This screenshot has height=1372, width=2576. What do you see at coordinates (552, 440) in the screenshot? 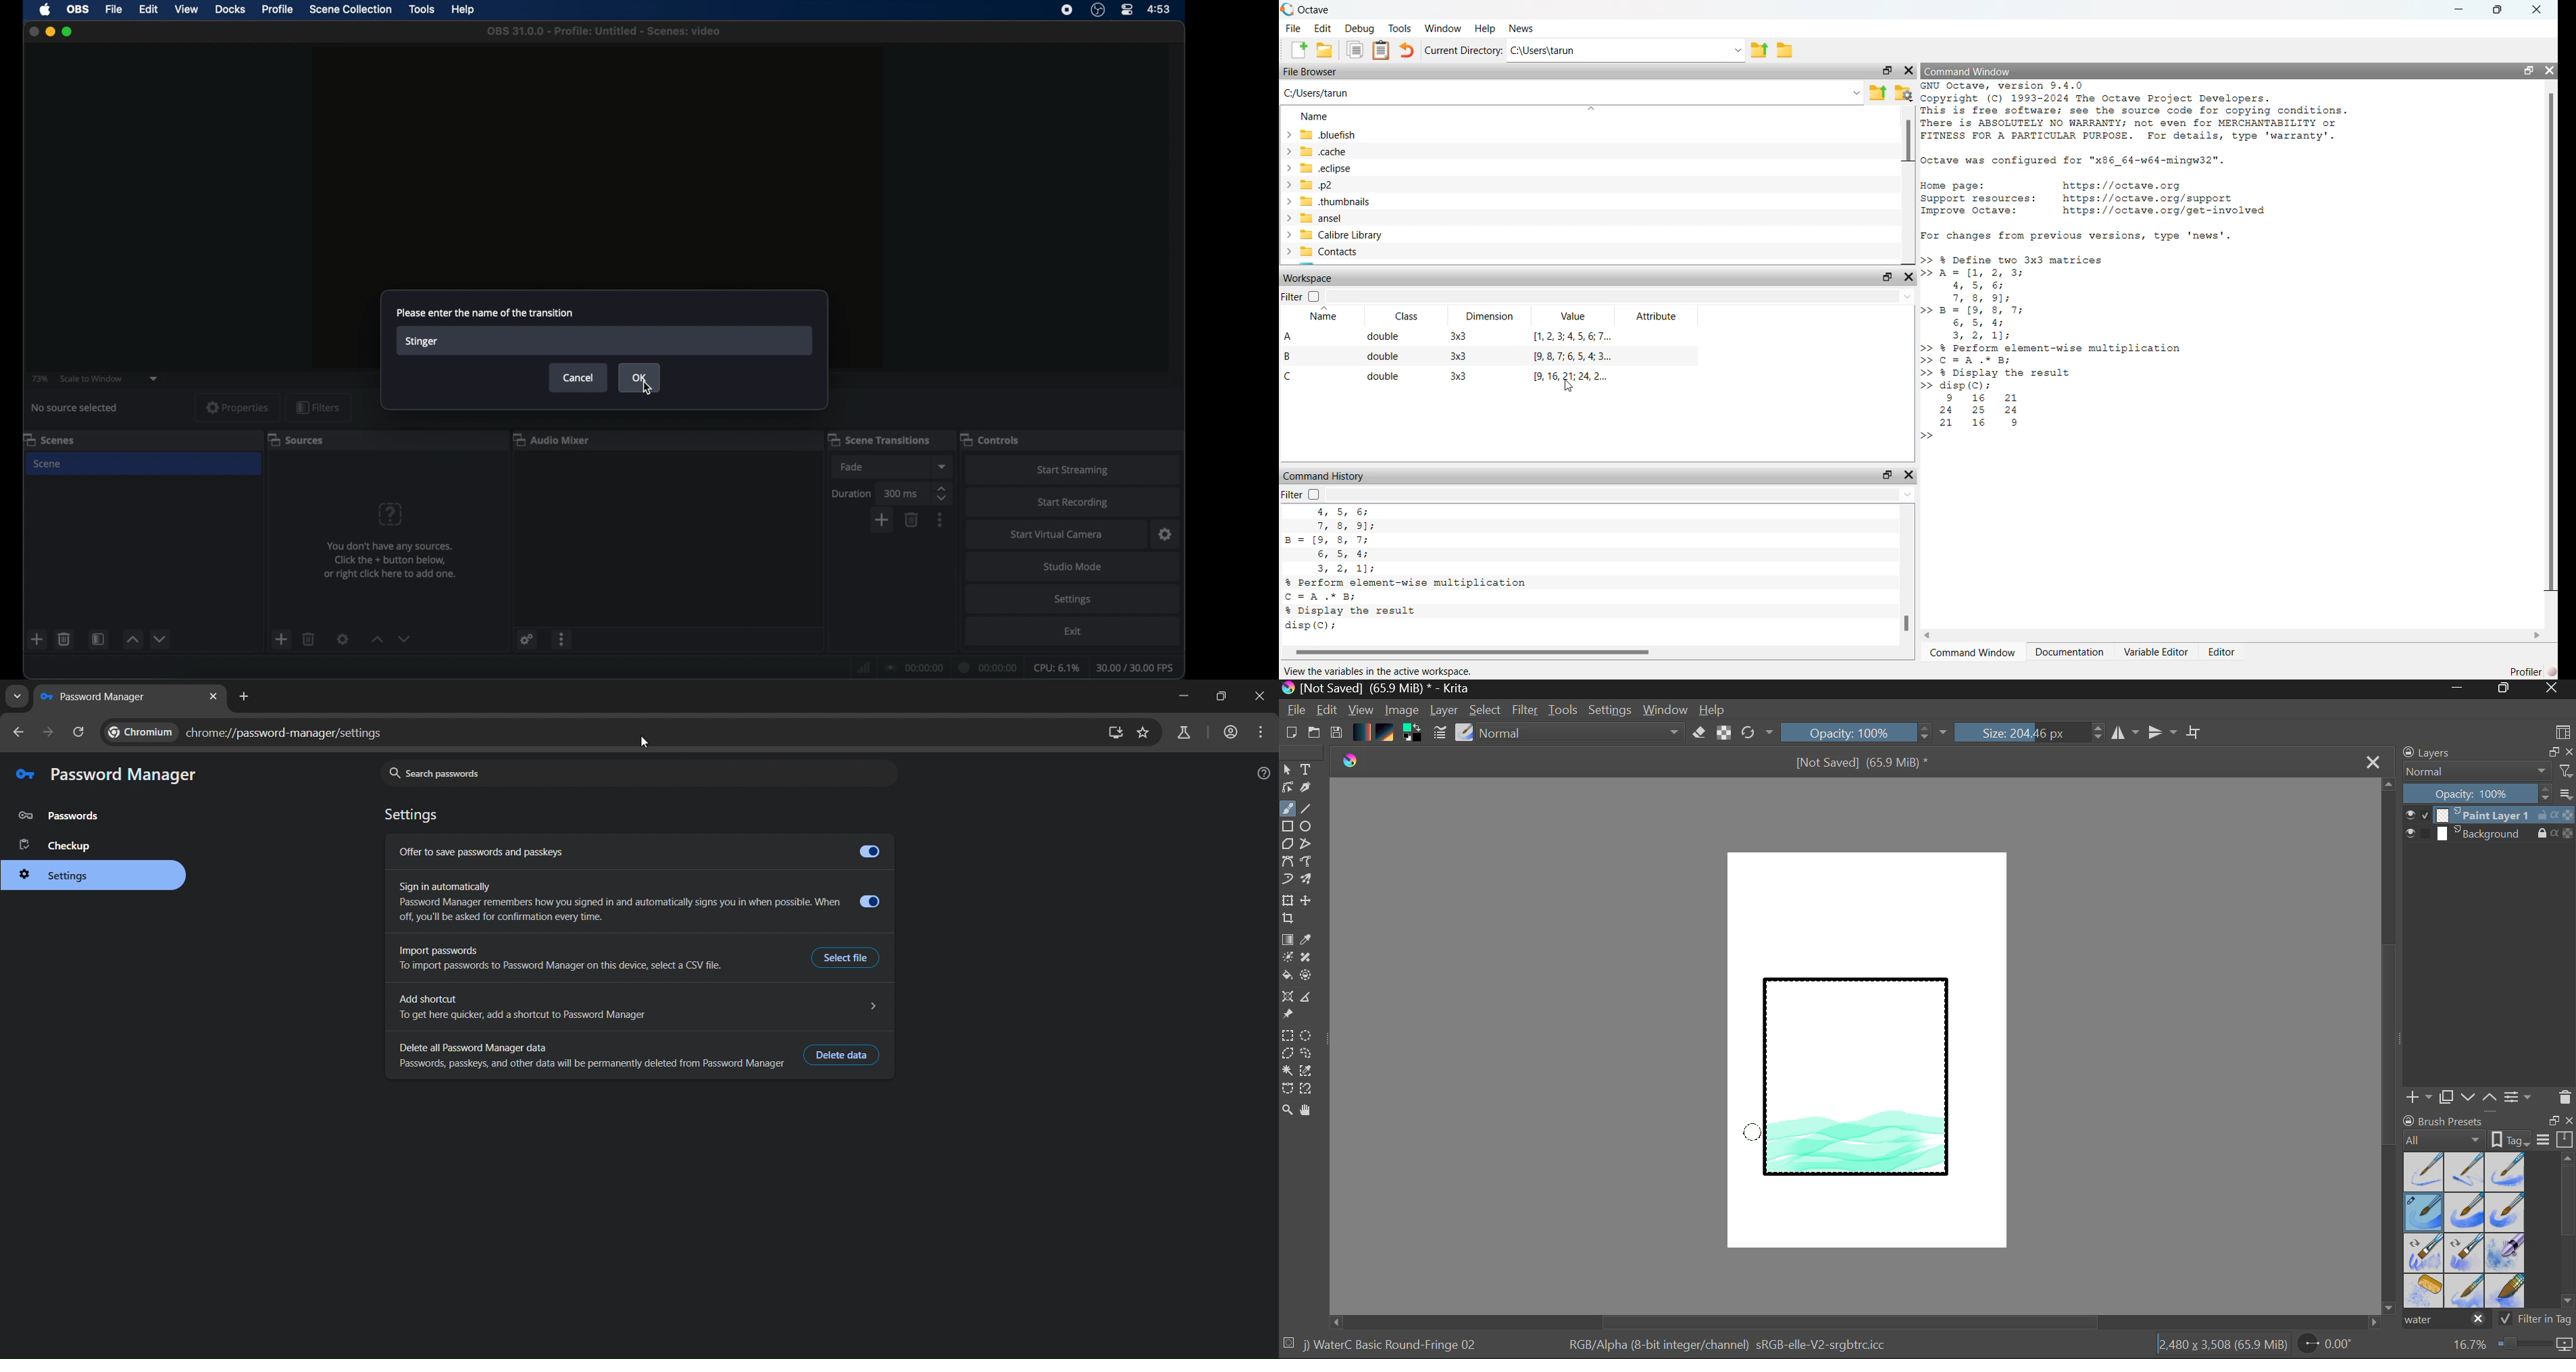
I see `audio mixer` at bounding box center [552, 440].